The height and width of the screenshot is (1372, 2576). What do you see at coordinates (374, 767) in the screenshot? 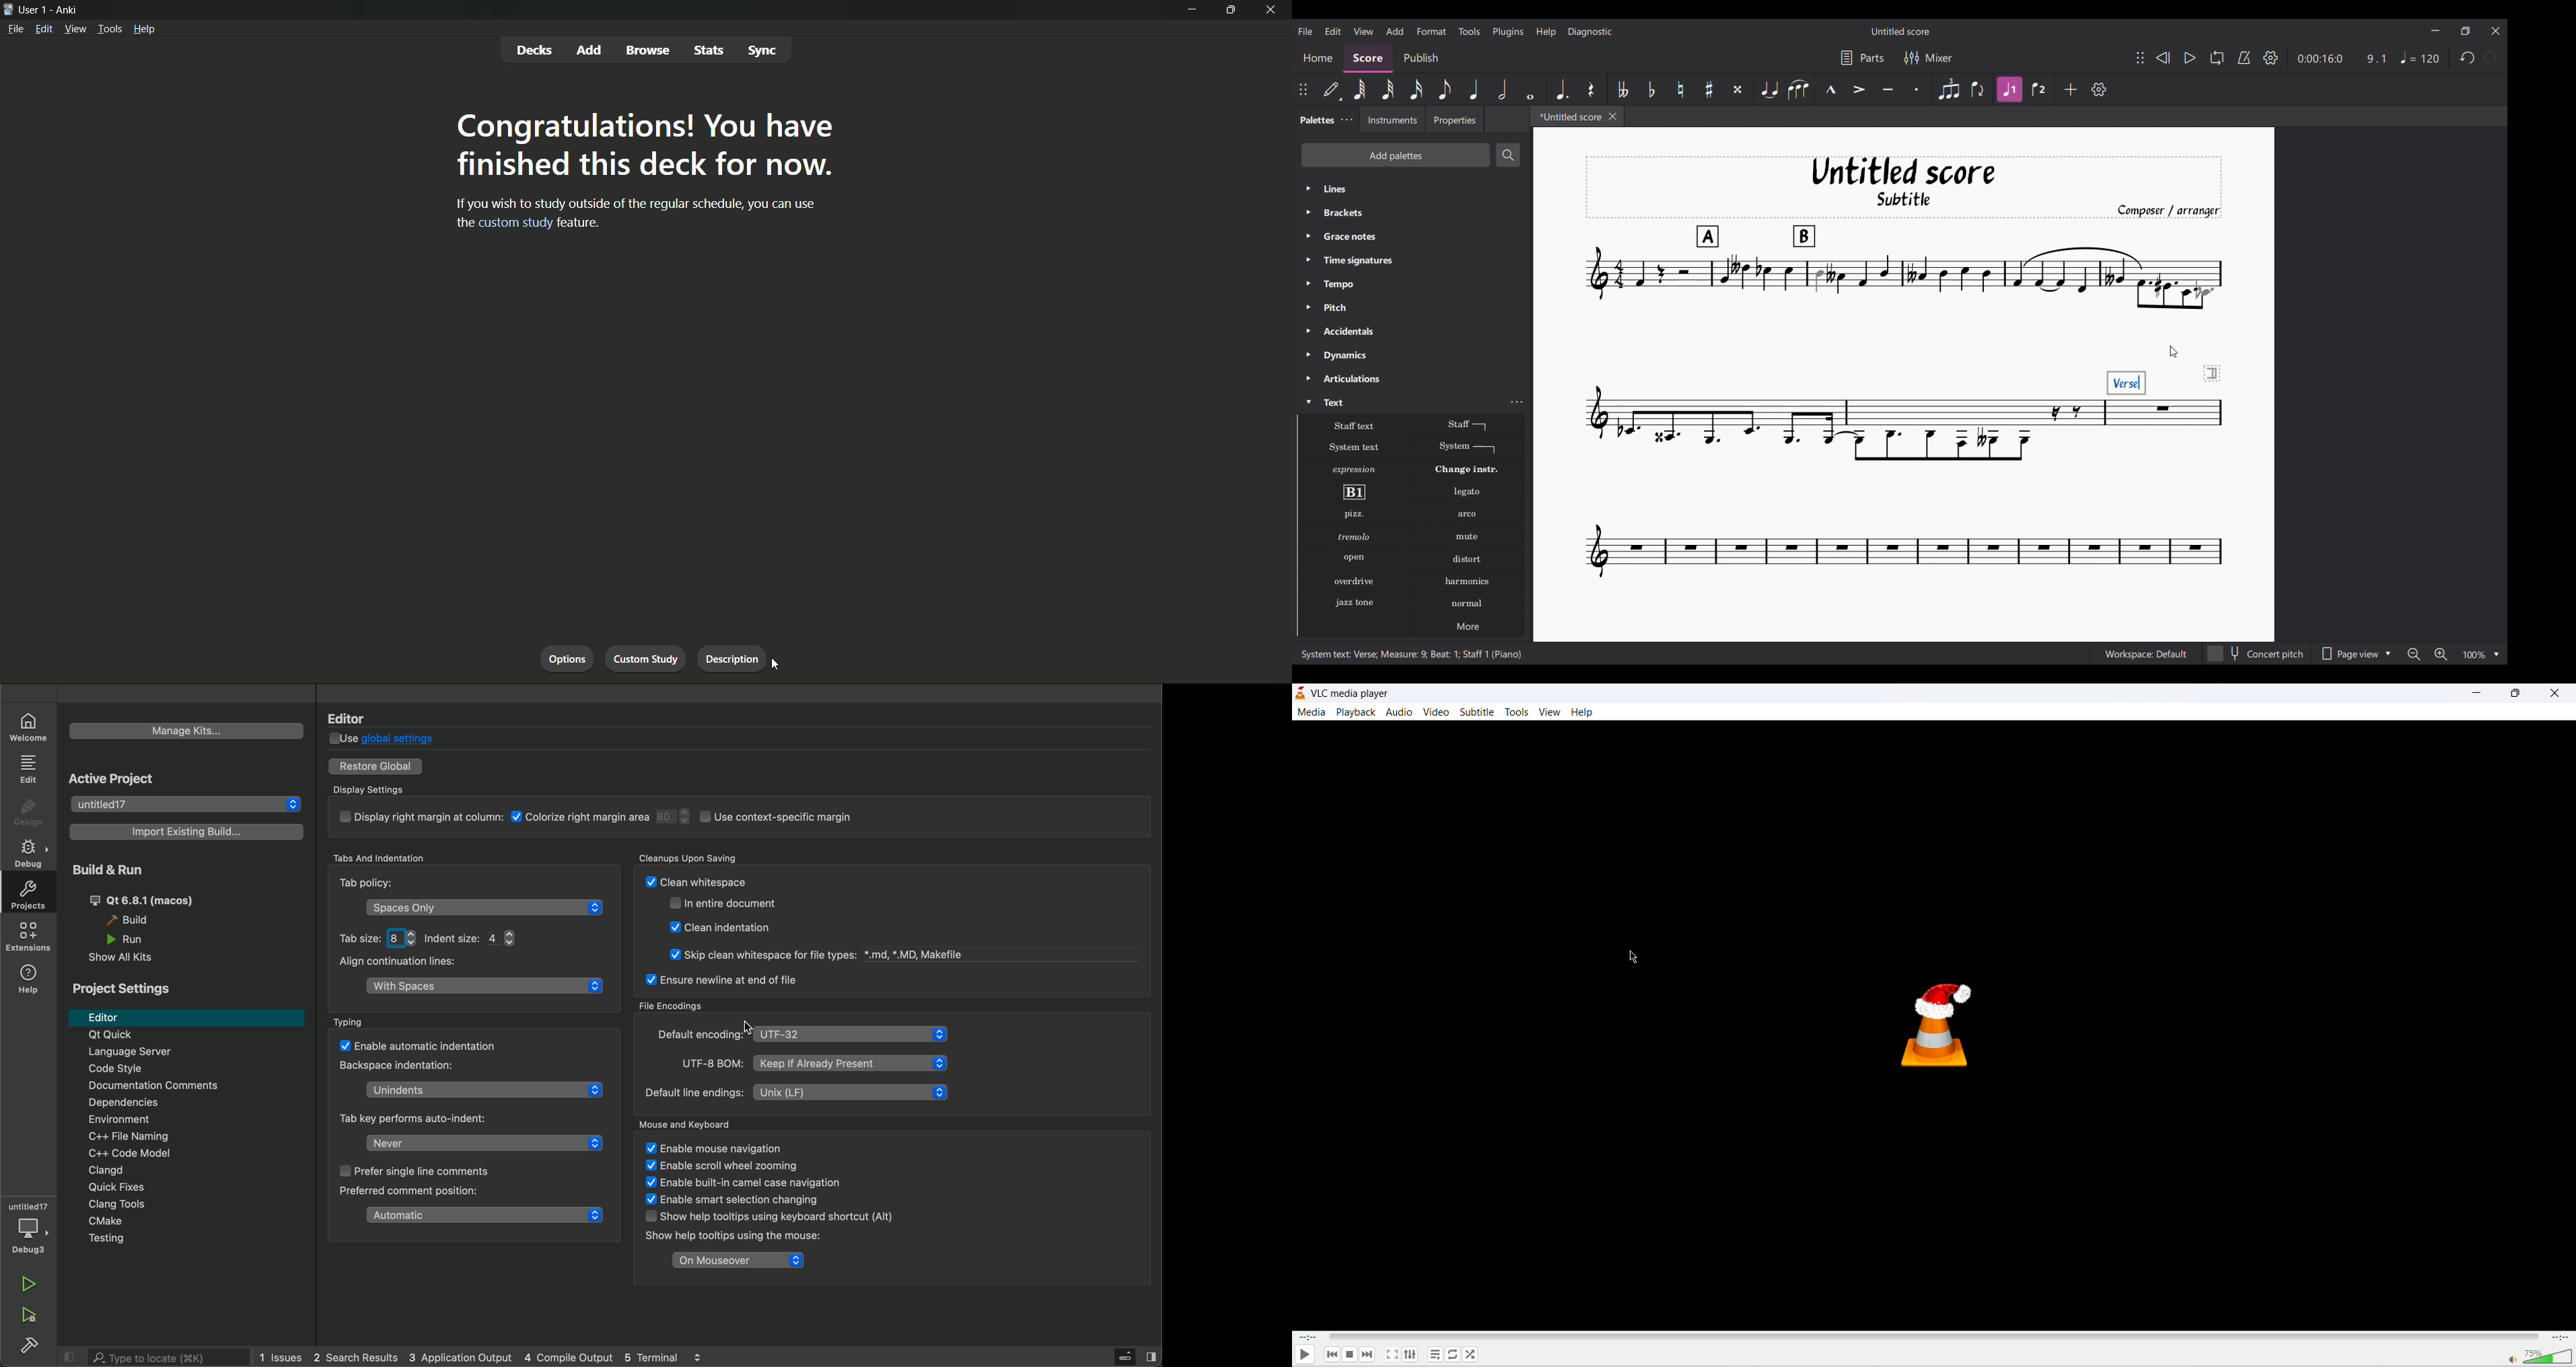
I see `restore to global` at bounding box center [374, 767].